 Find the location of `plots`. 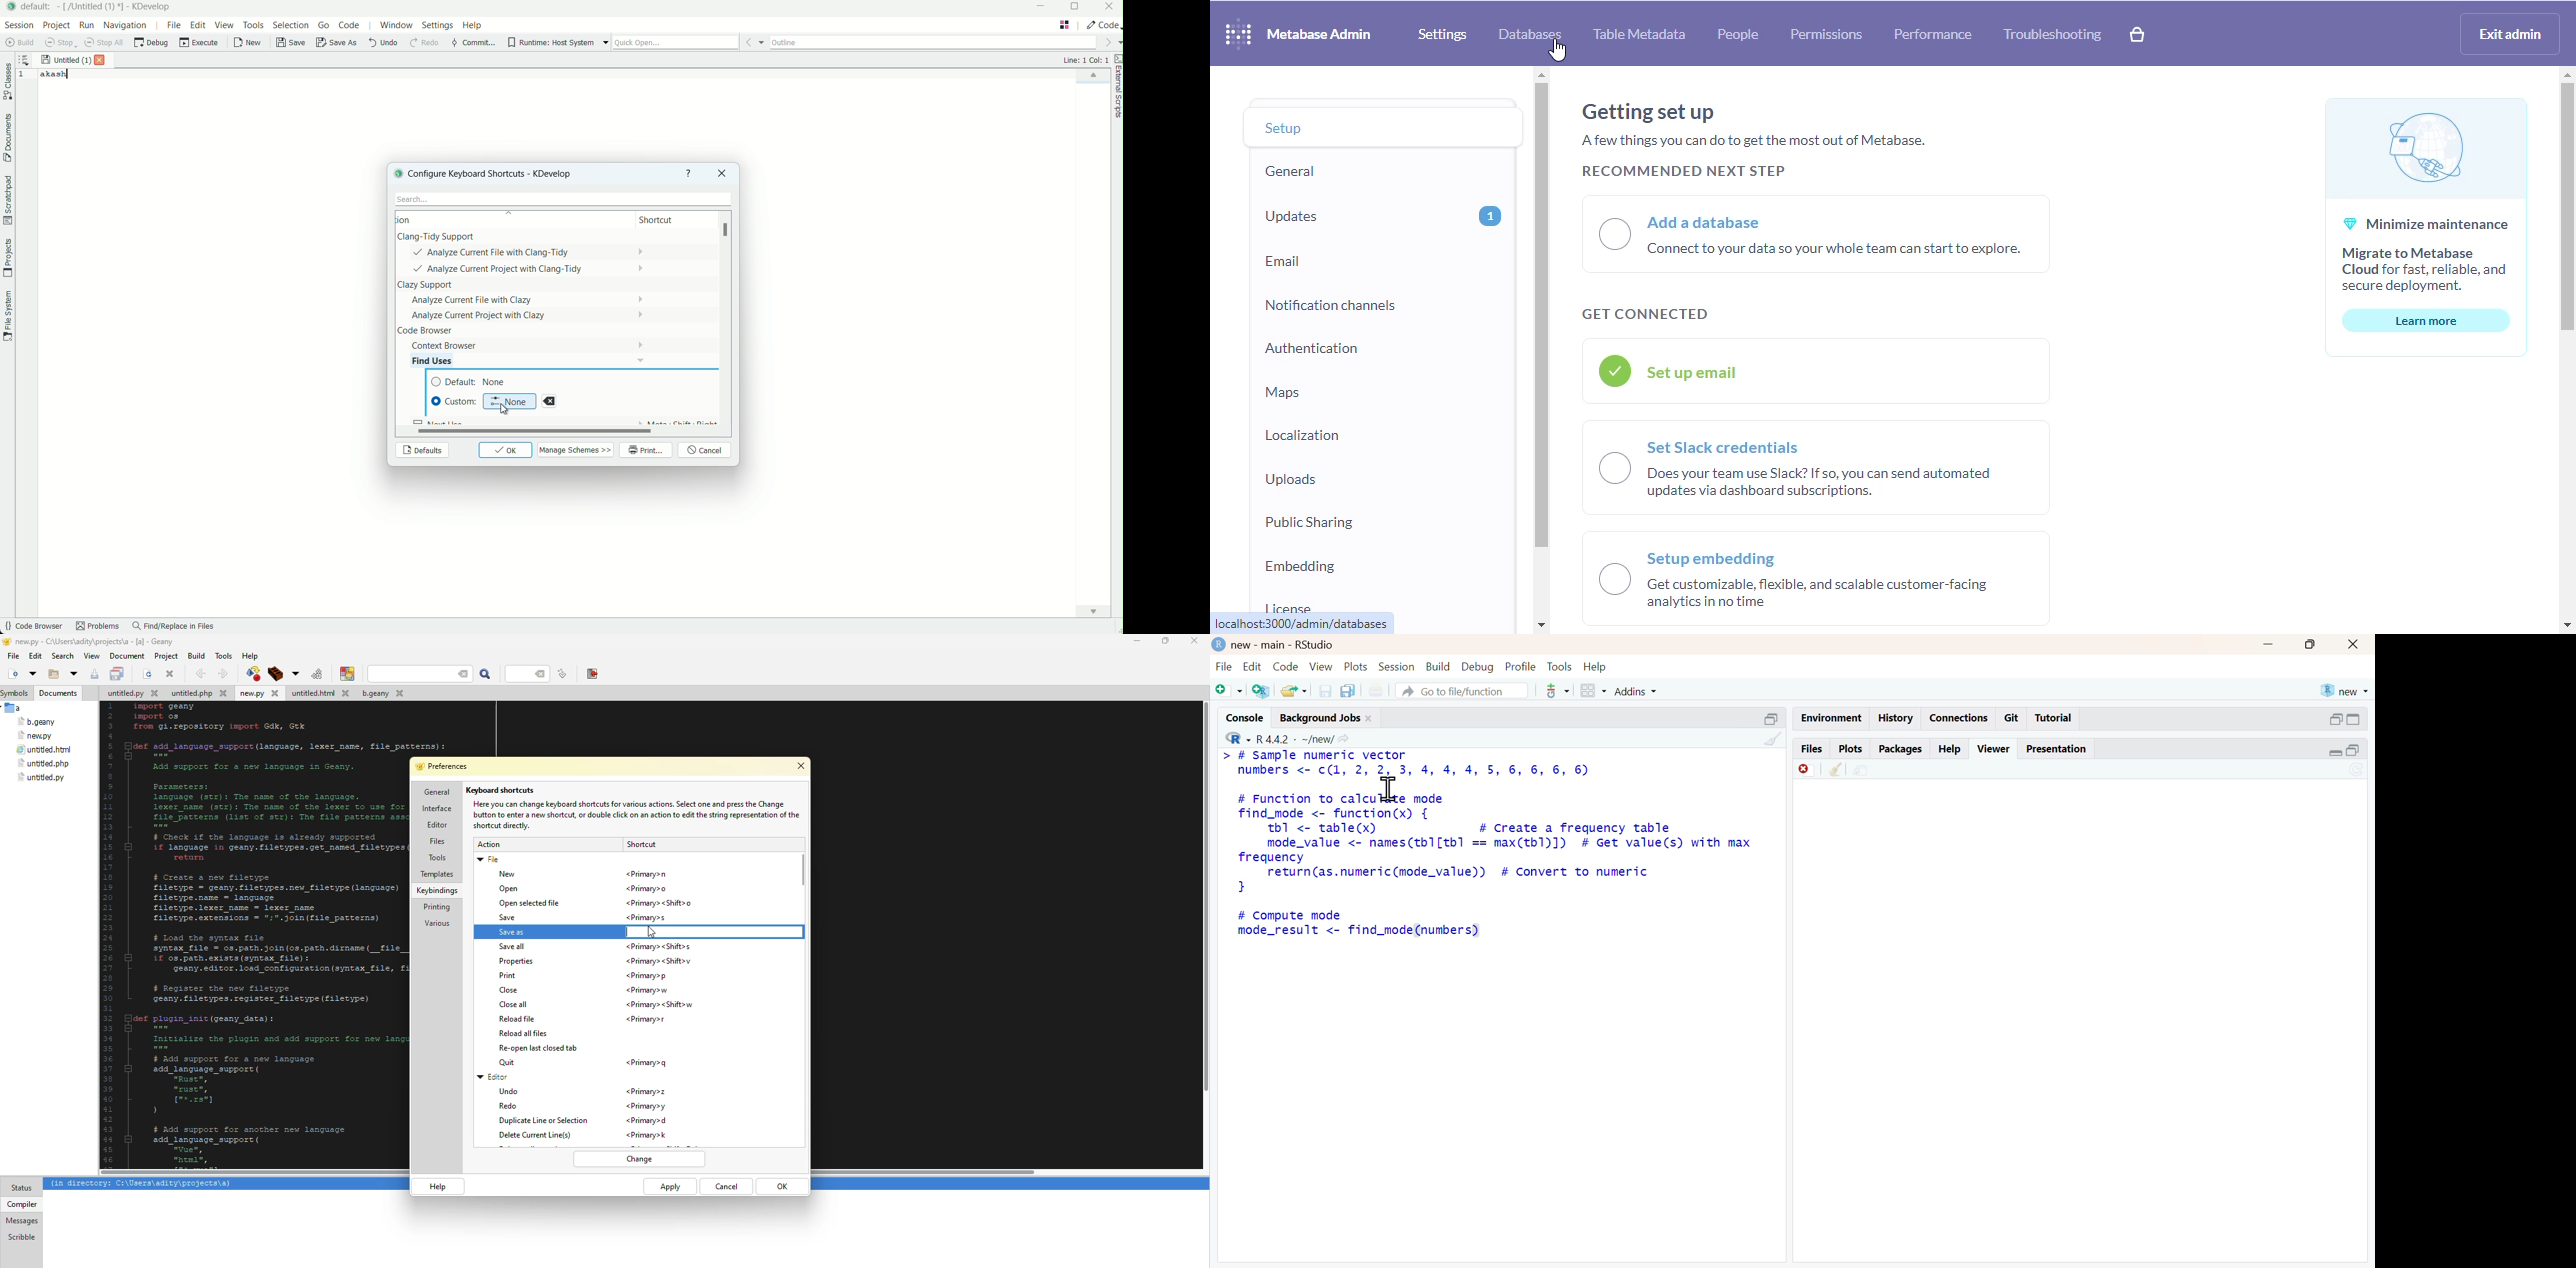

plots is located at coordinates (1851, 749).